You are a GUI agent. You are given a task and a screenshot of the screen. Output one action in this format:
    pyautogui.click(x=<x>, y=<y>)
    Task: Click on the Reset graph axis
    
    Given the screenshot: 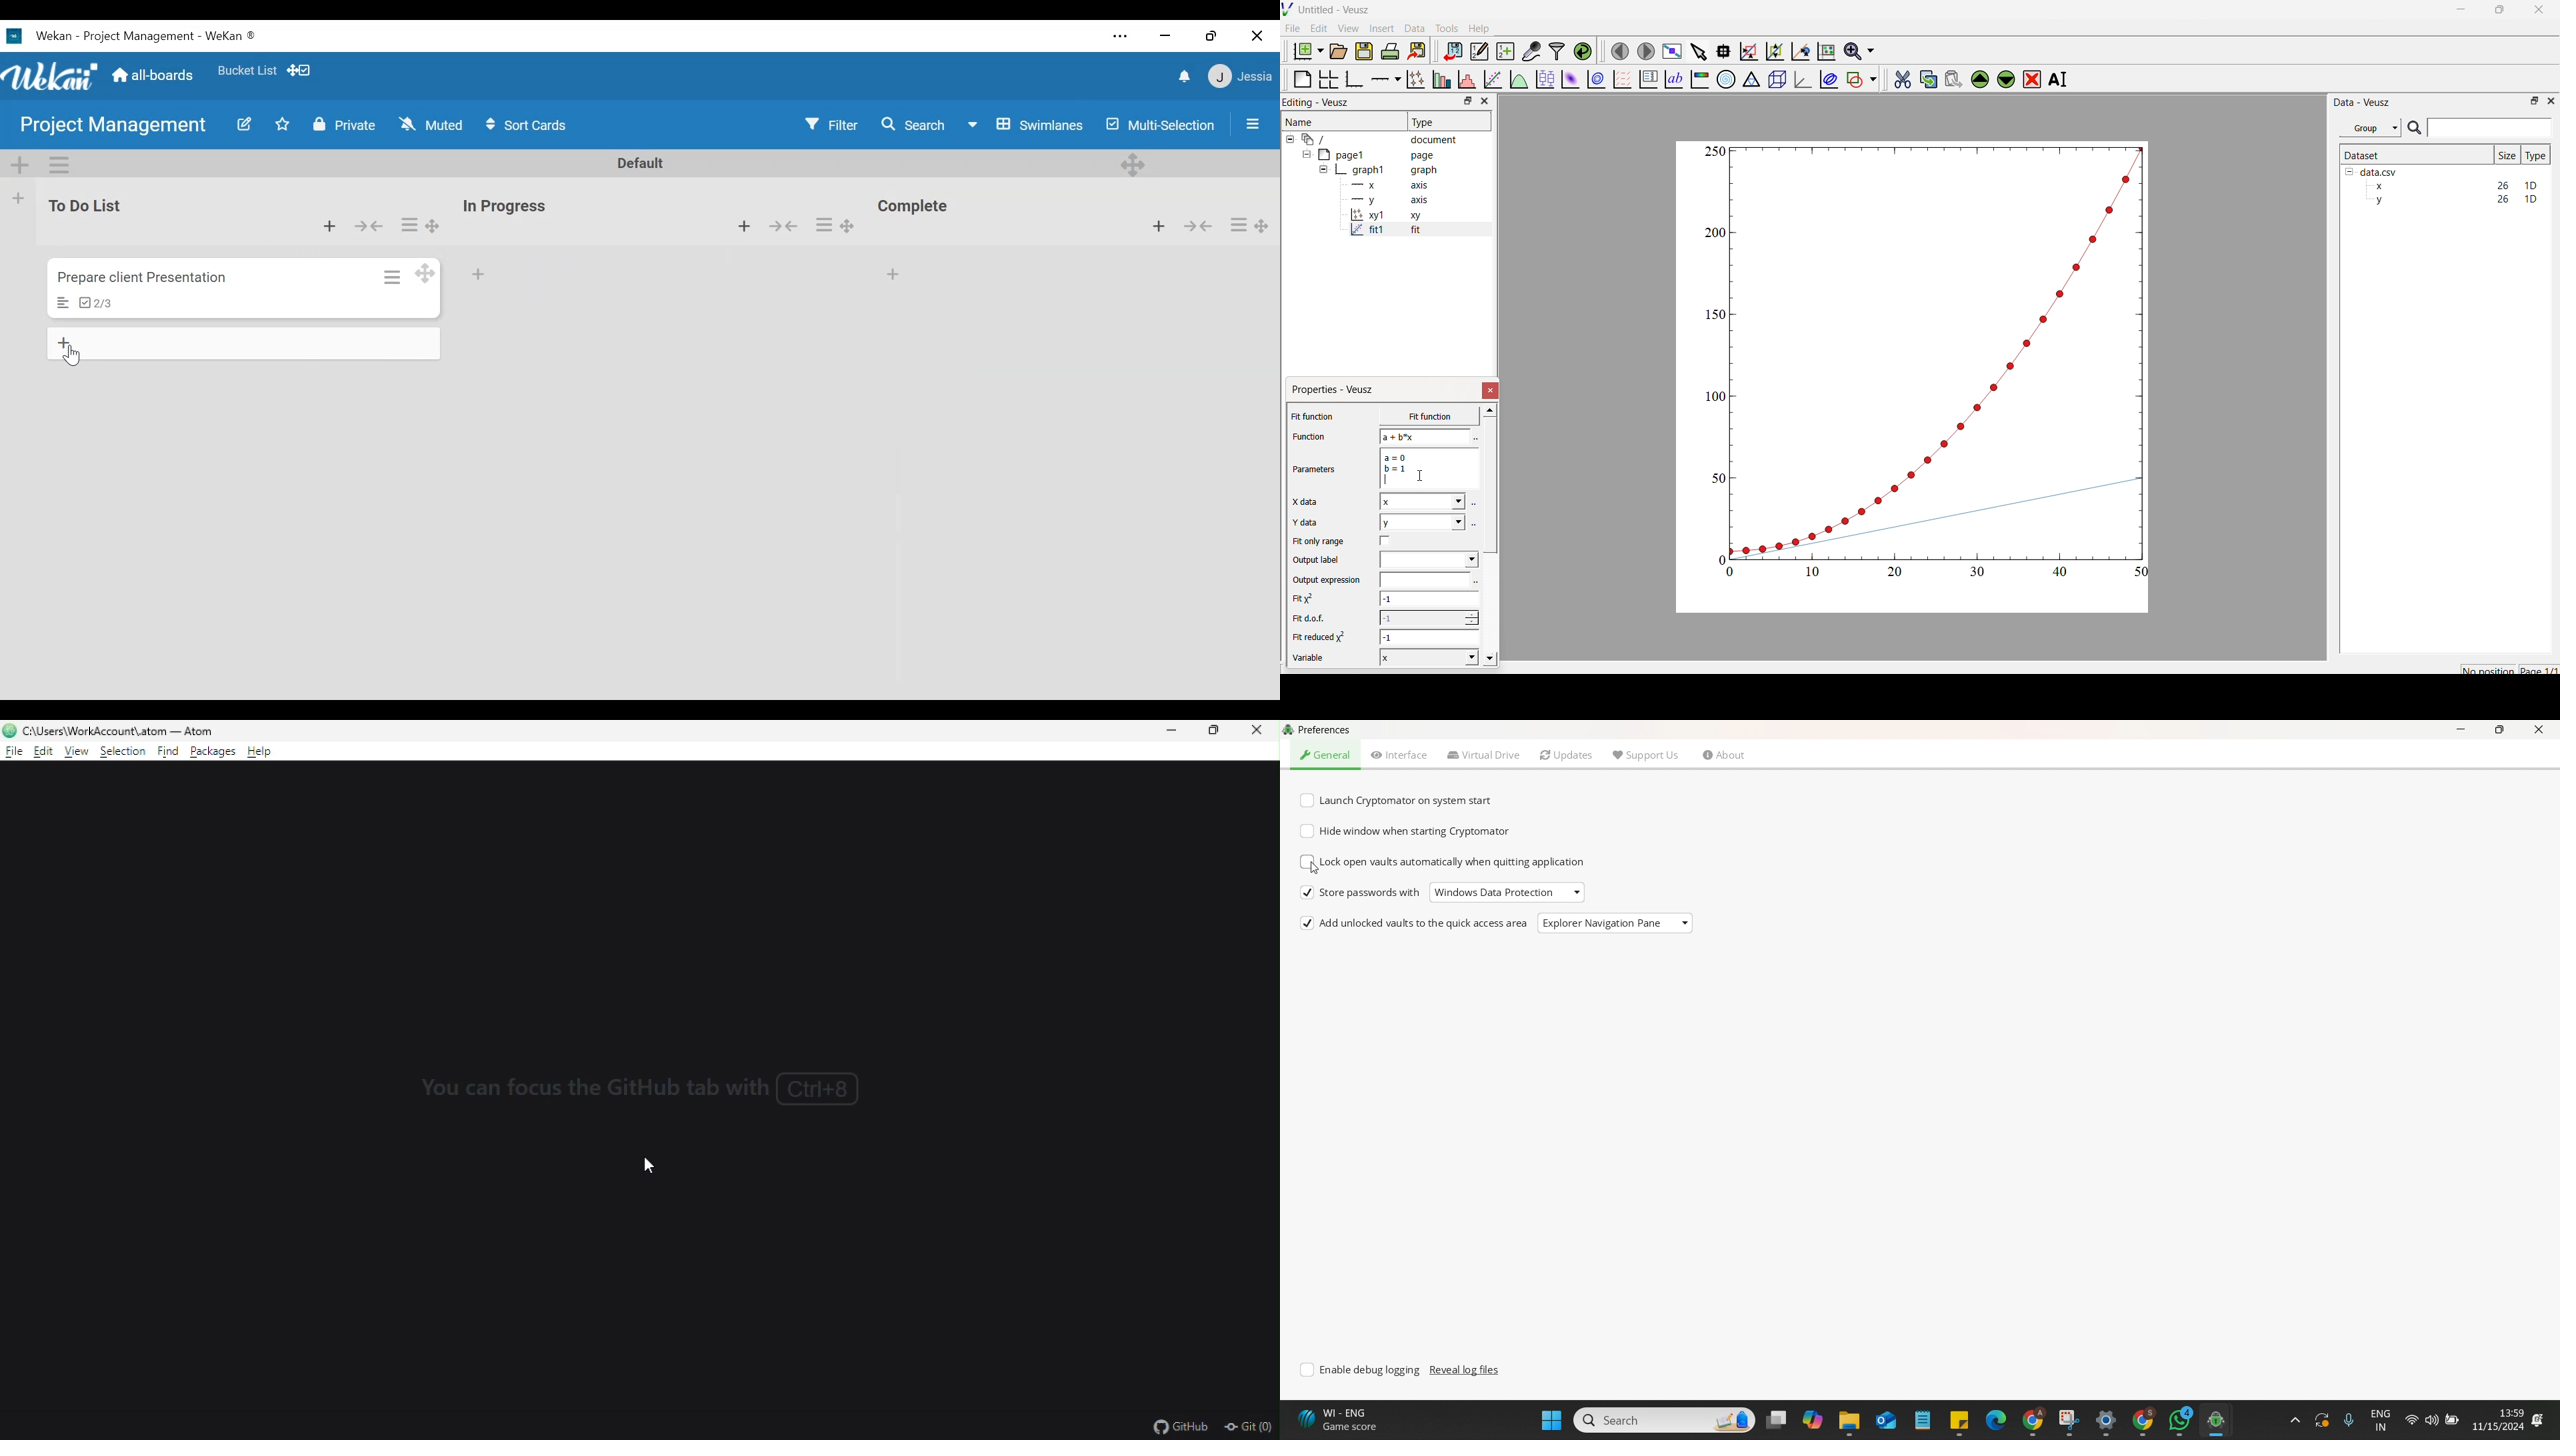 What is the action you would take?
    pyautogui.click(x=1825, y=51)
    